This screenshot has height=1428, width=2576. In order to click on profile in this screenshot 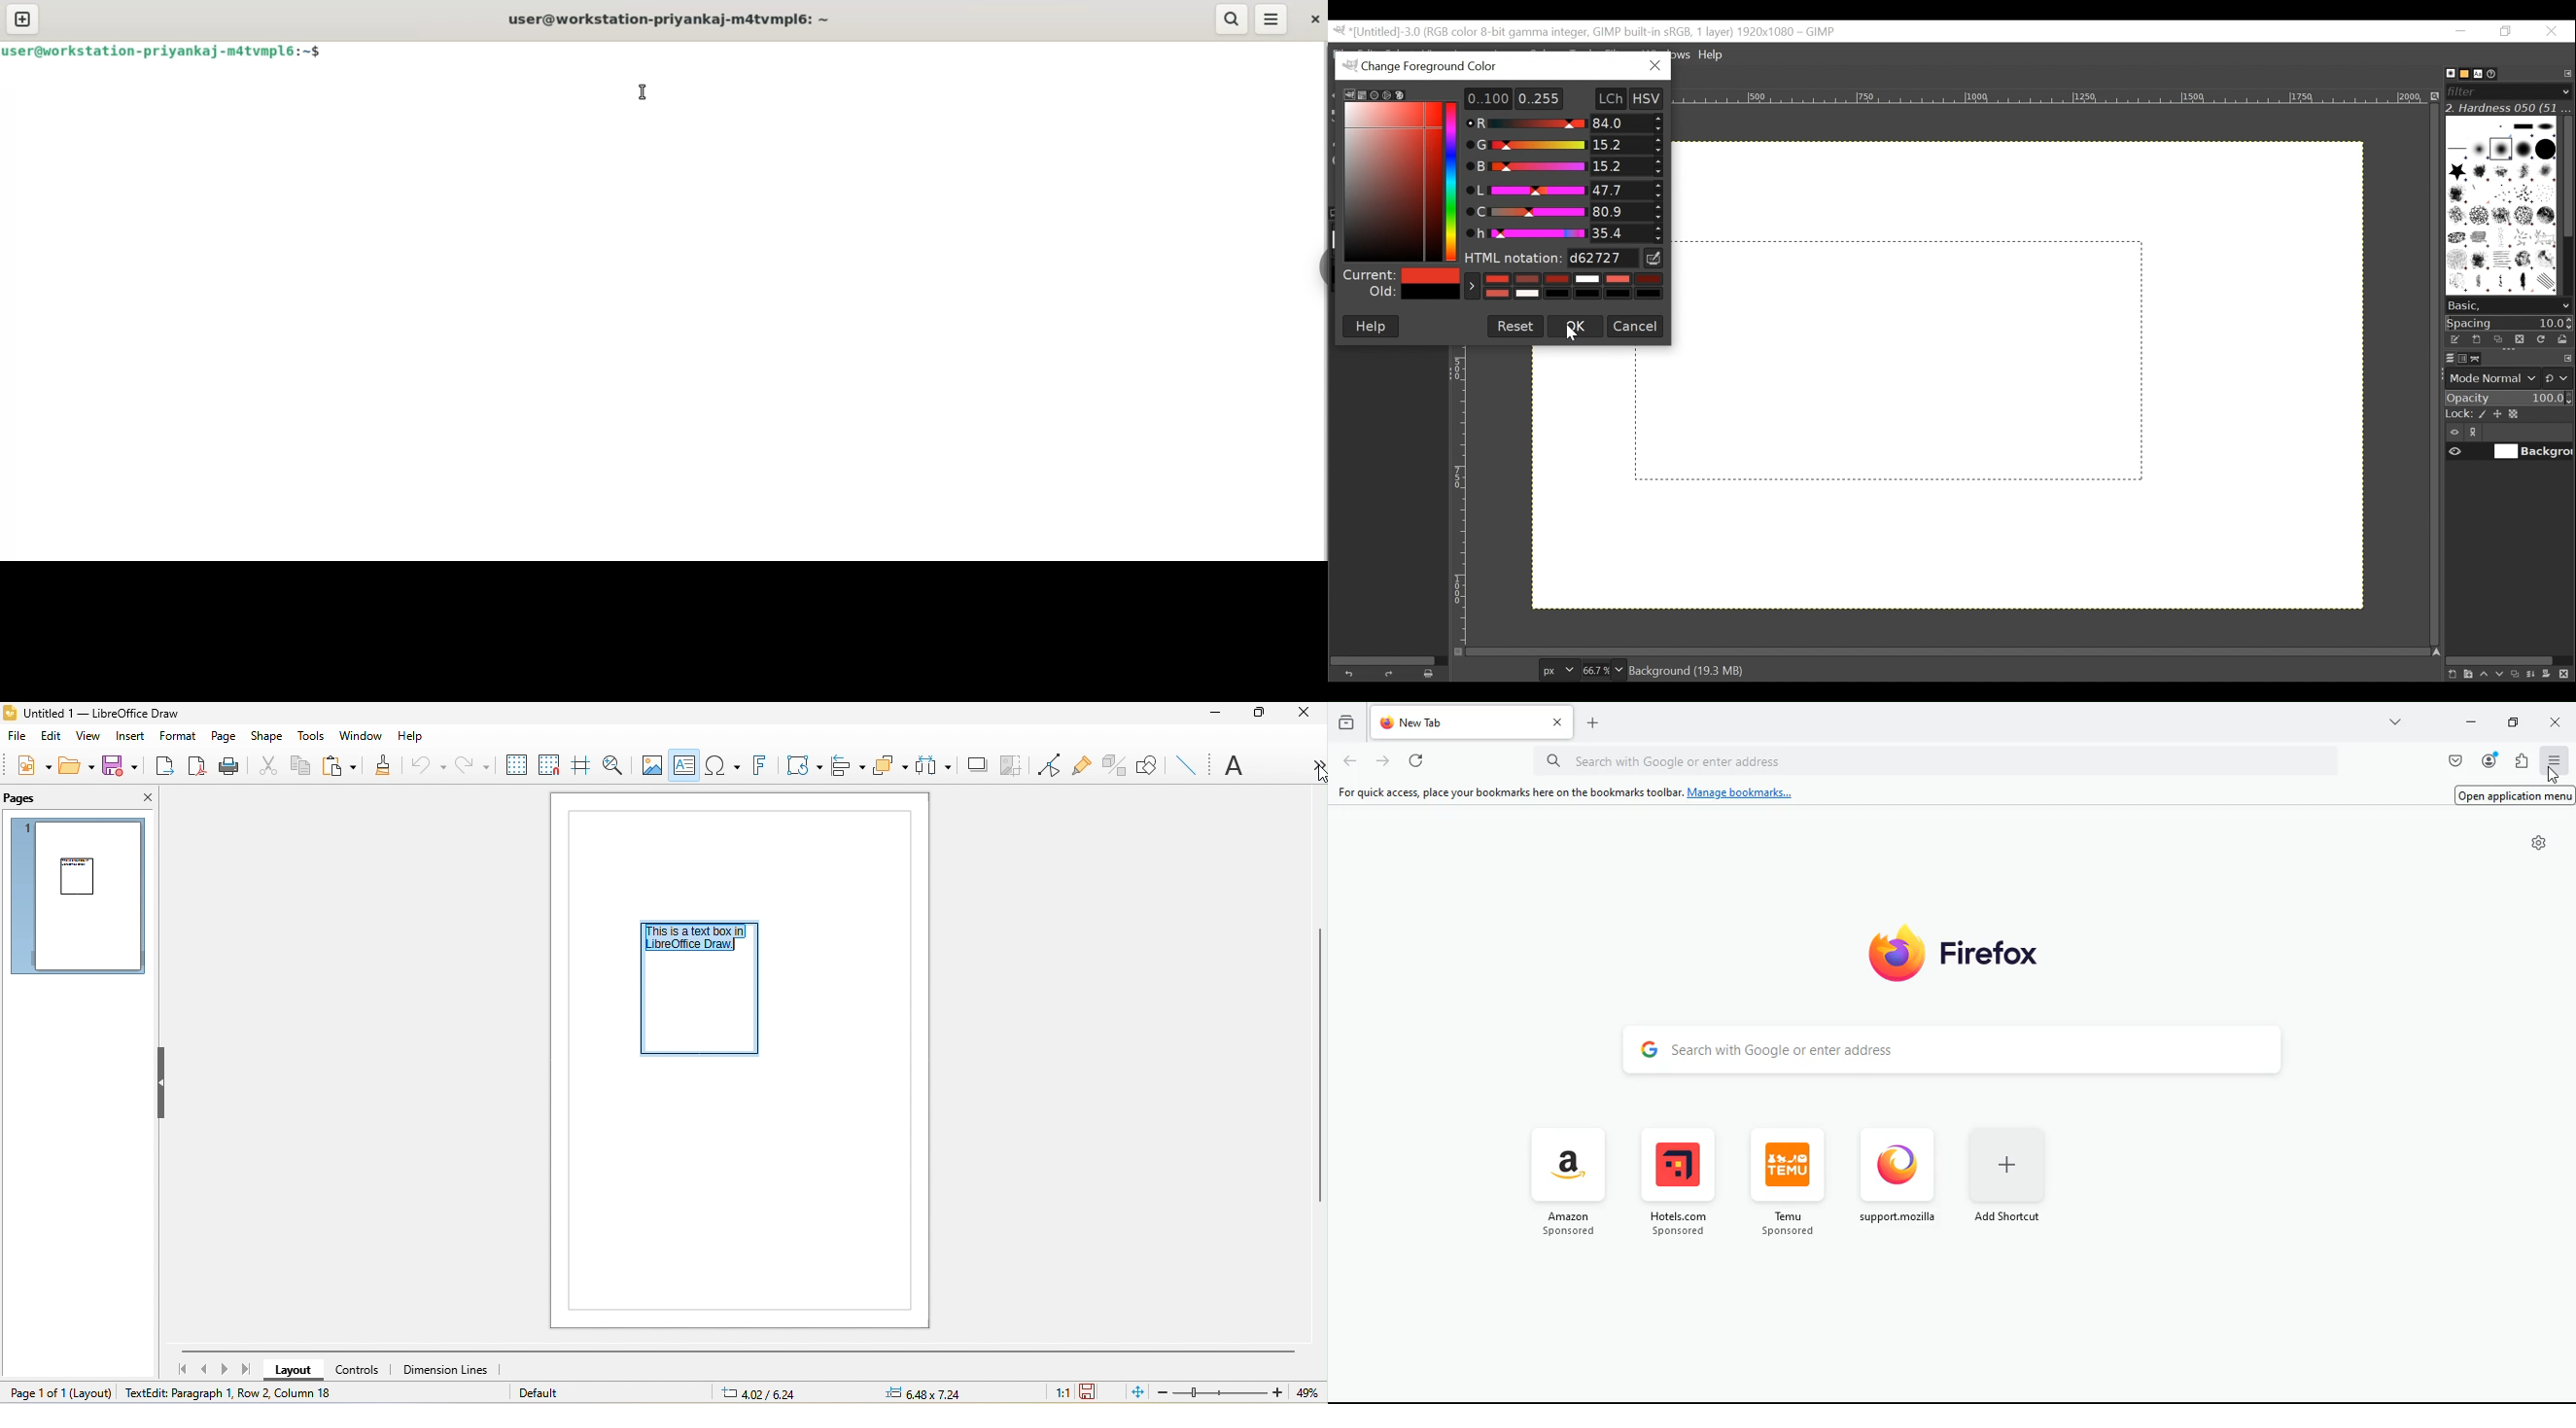, I will do `click(2488, 760)`.